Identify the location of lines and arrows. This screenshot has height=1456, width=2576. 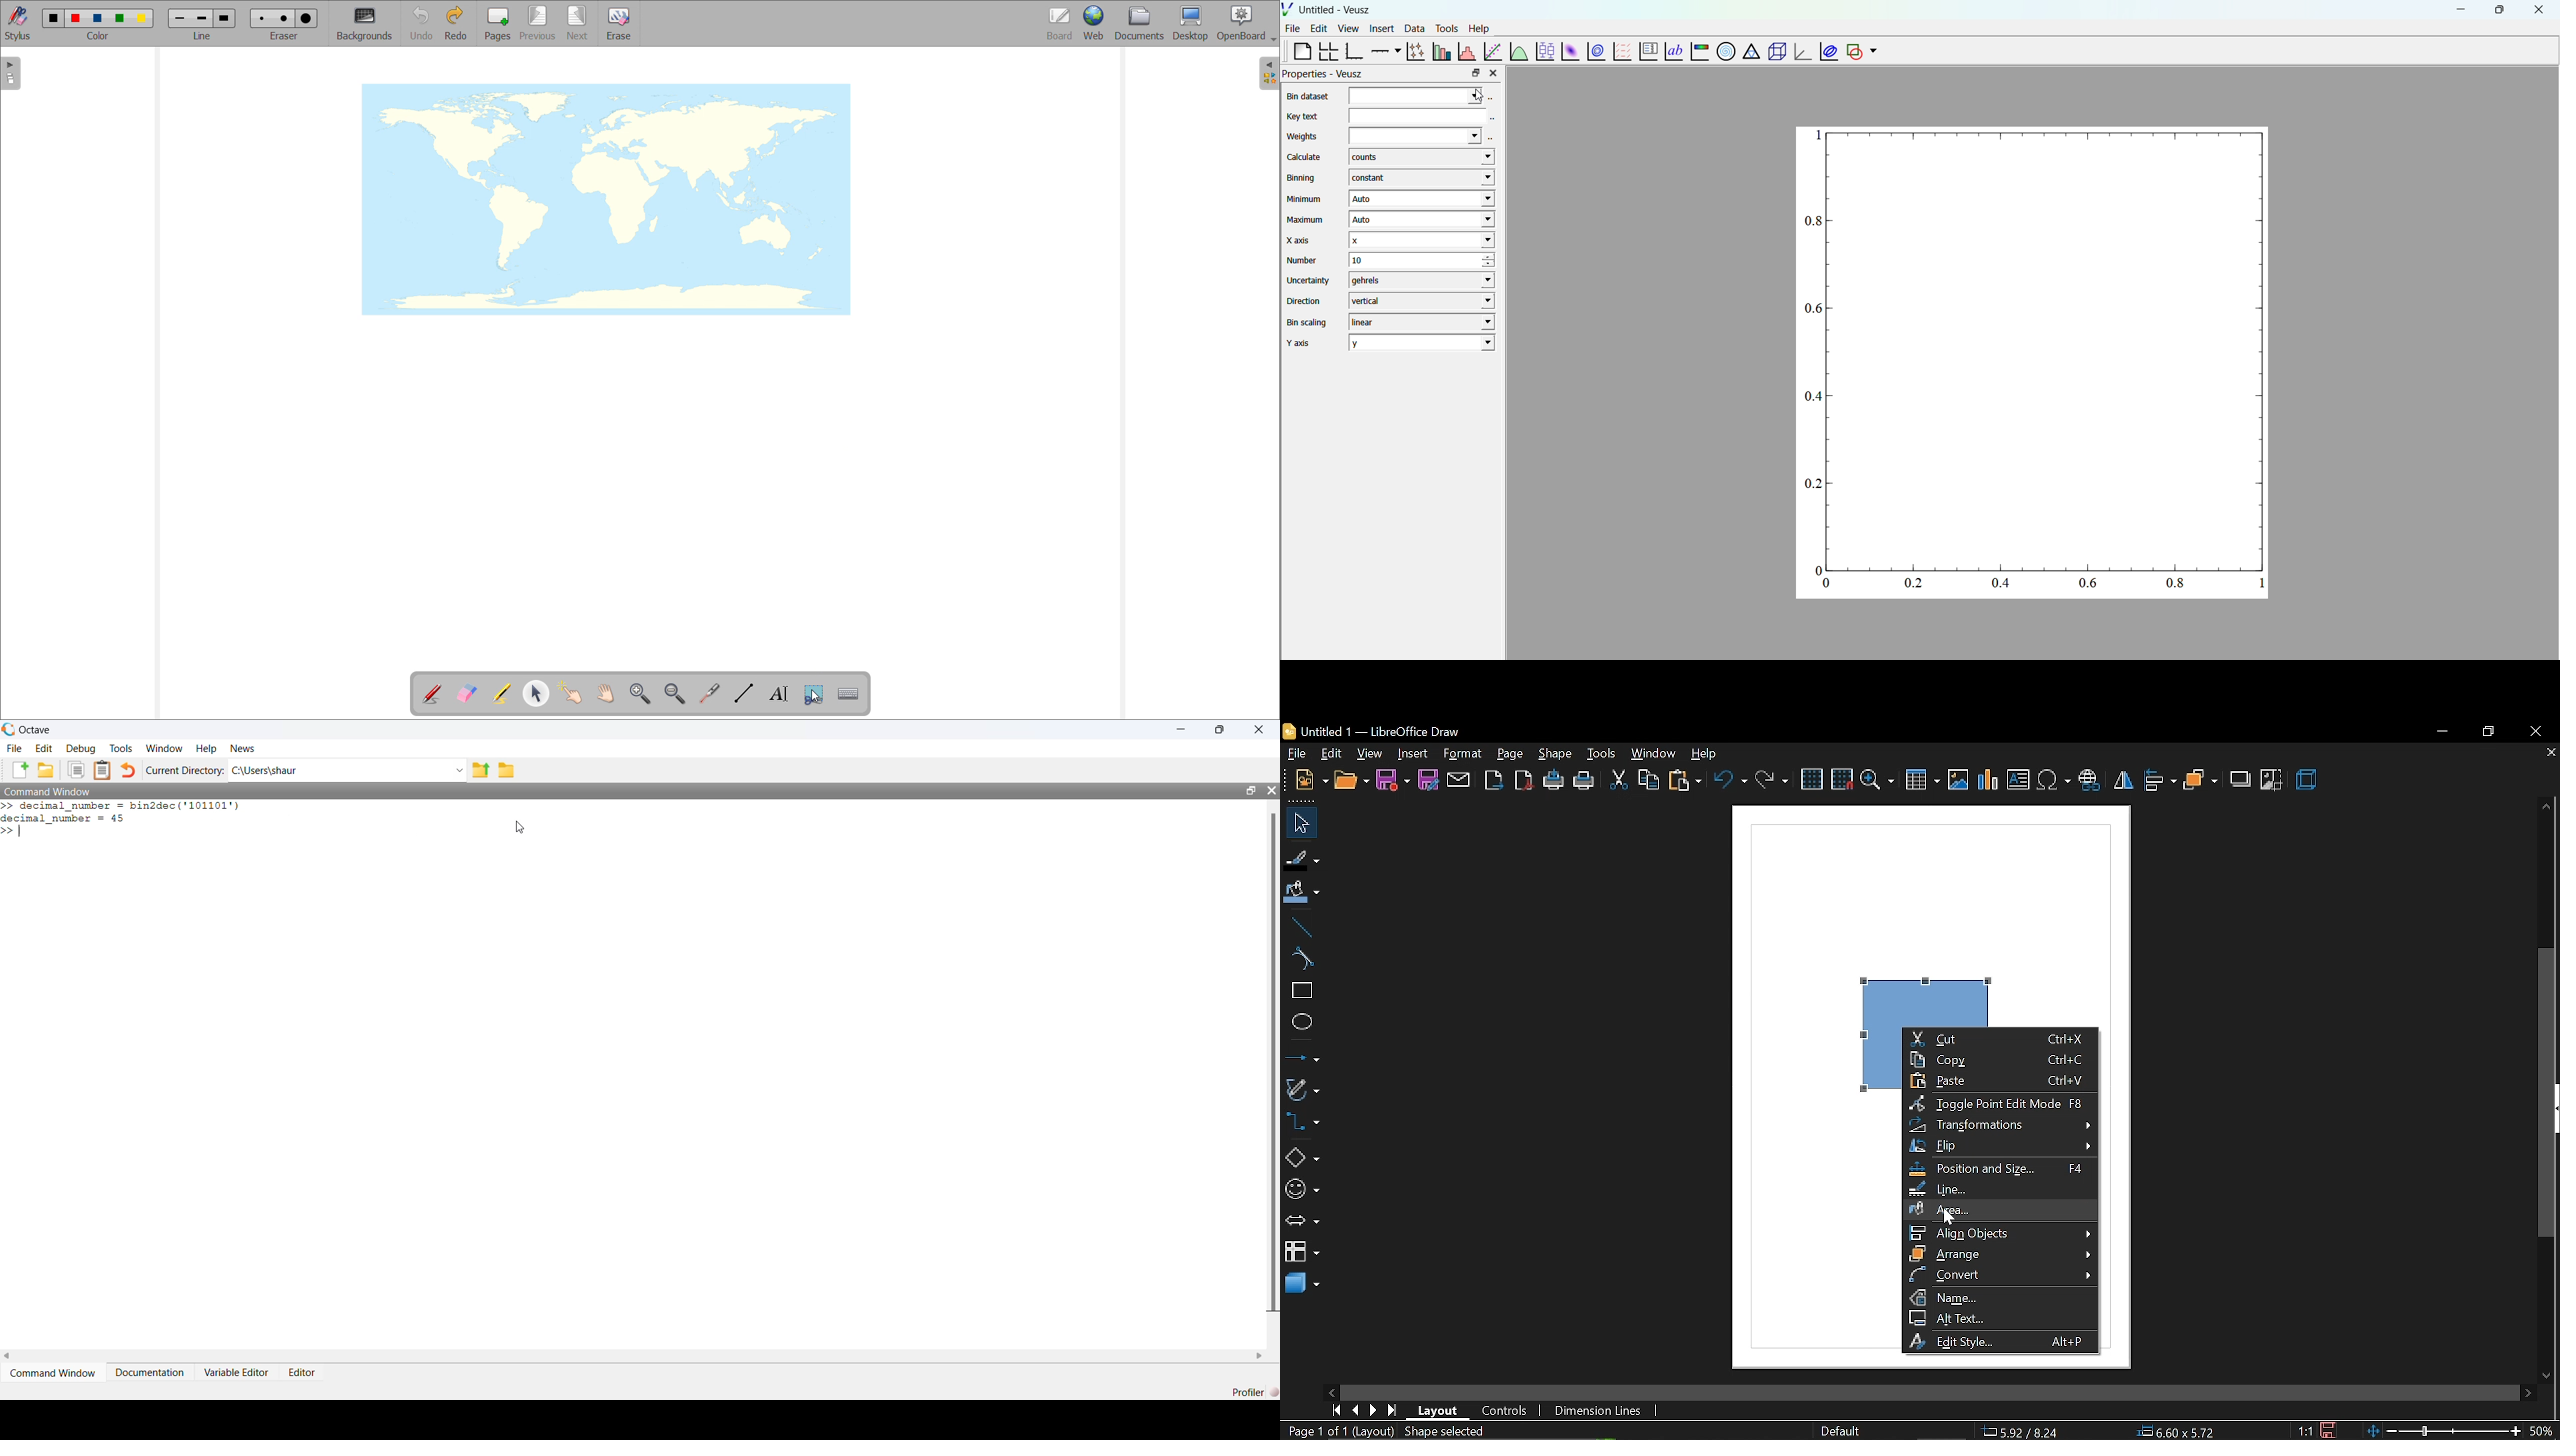
(1303, 1058).